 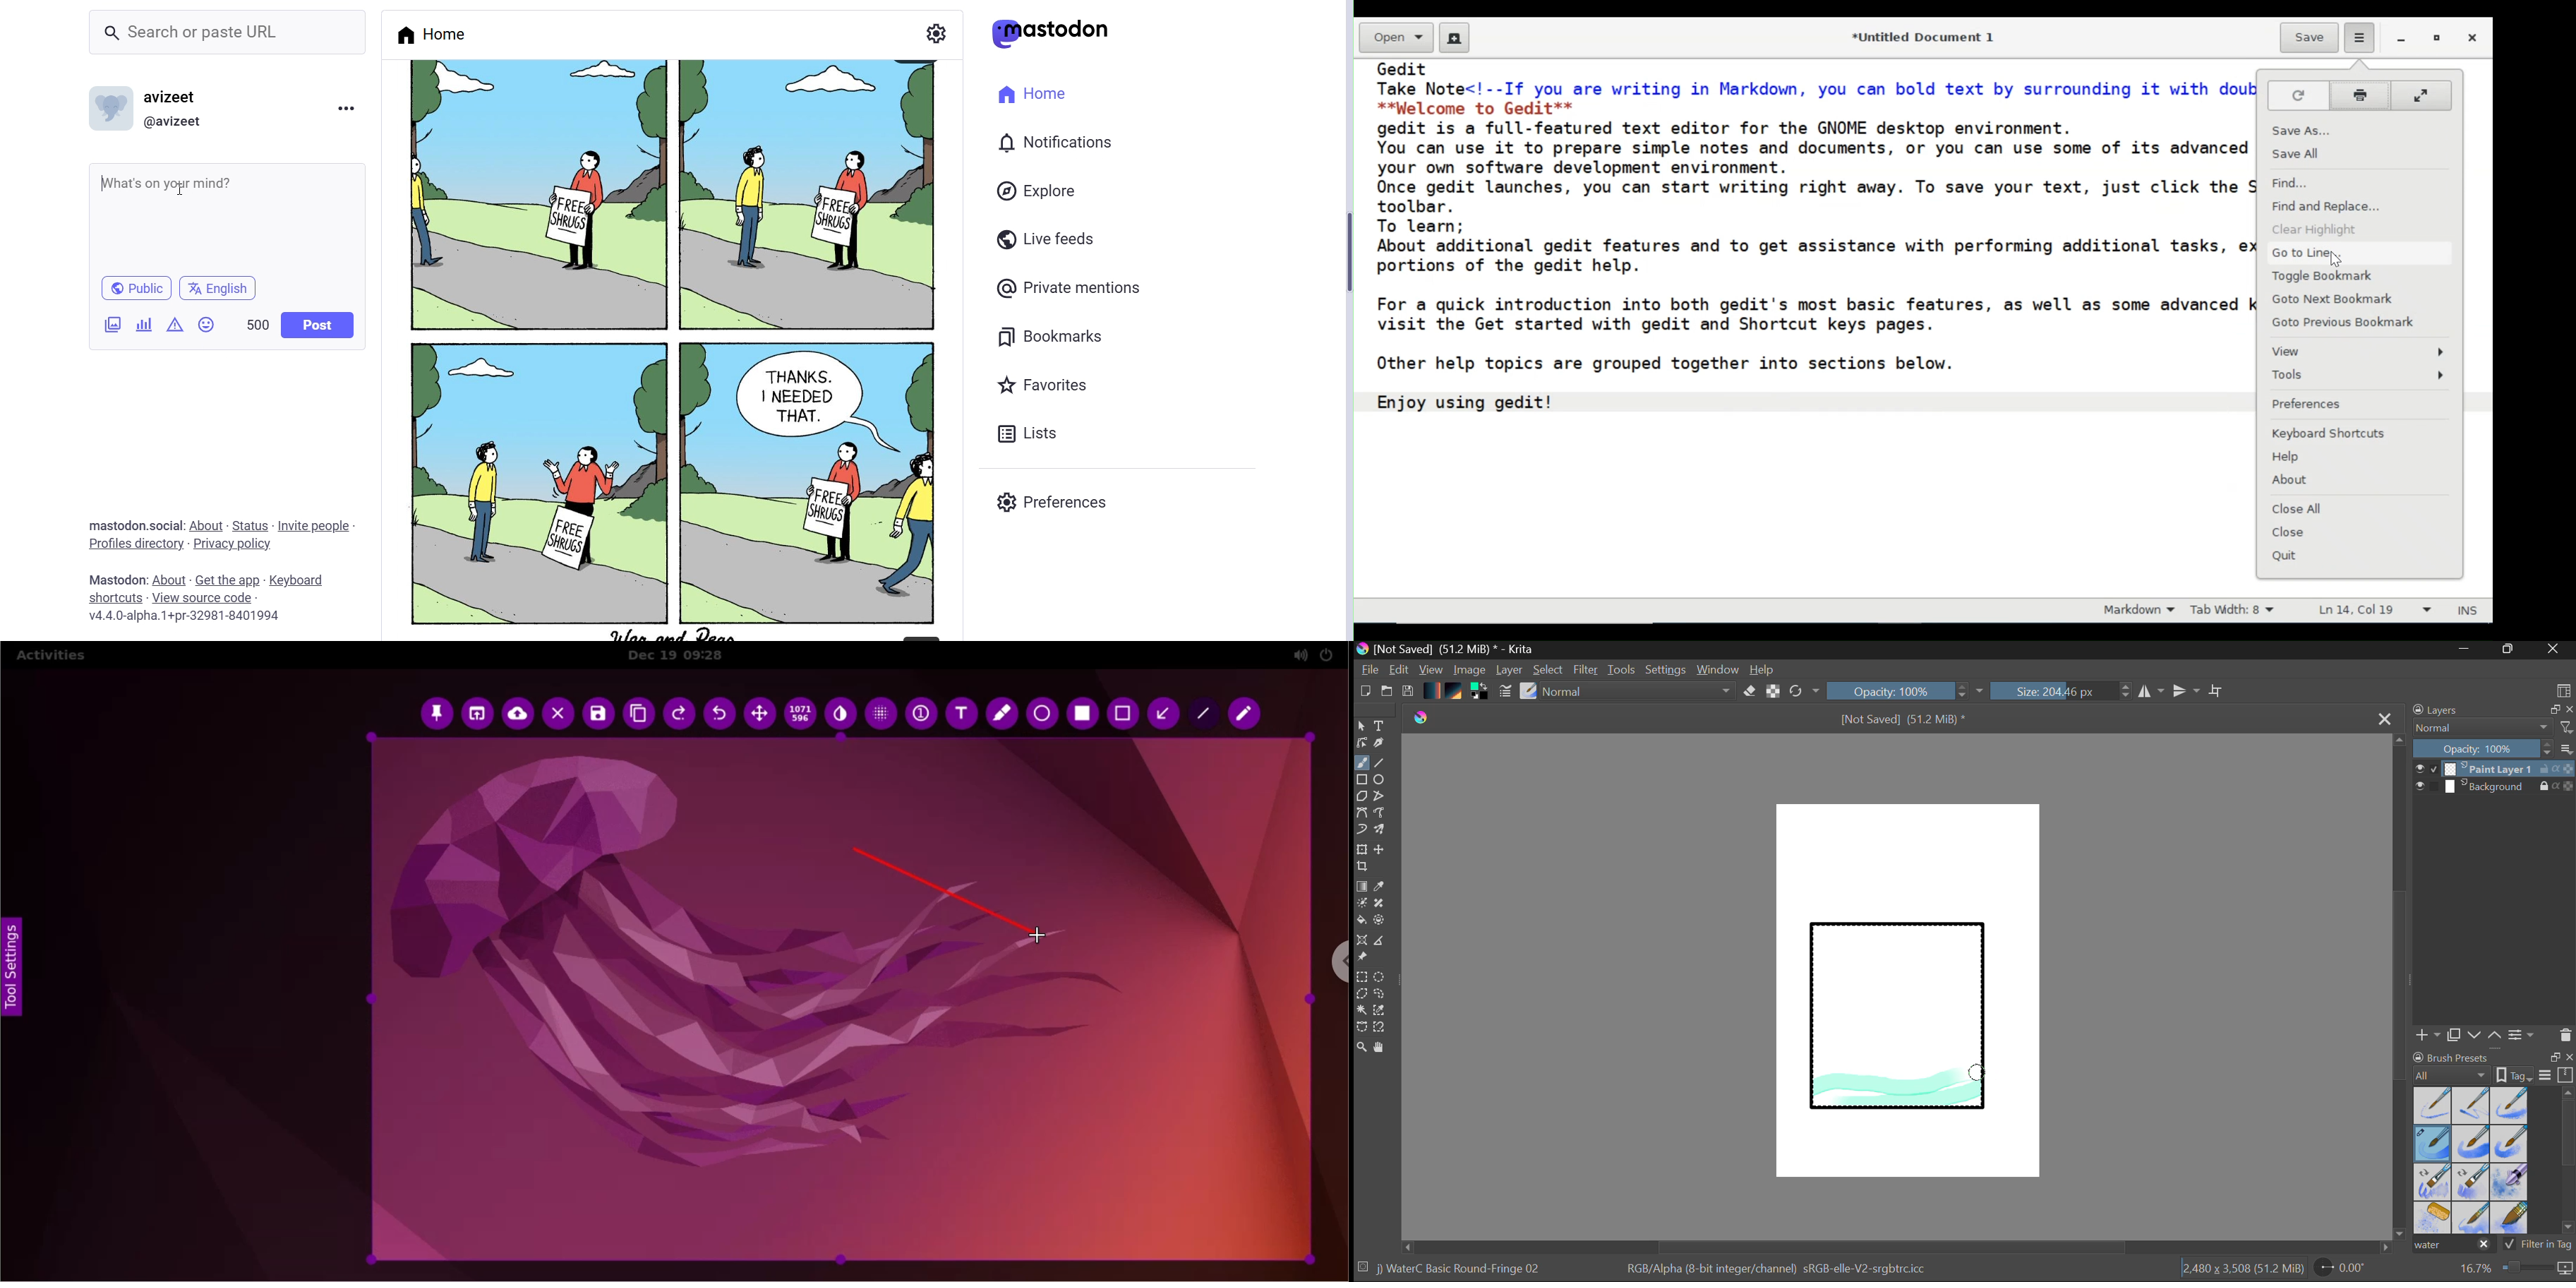 I want to click on Explore, so click(x=1039, y=193).